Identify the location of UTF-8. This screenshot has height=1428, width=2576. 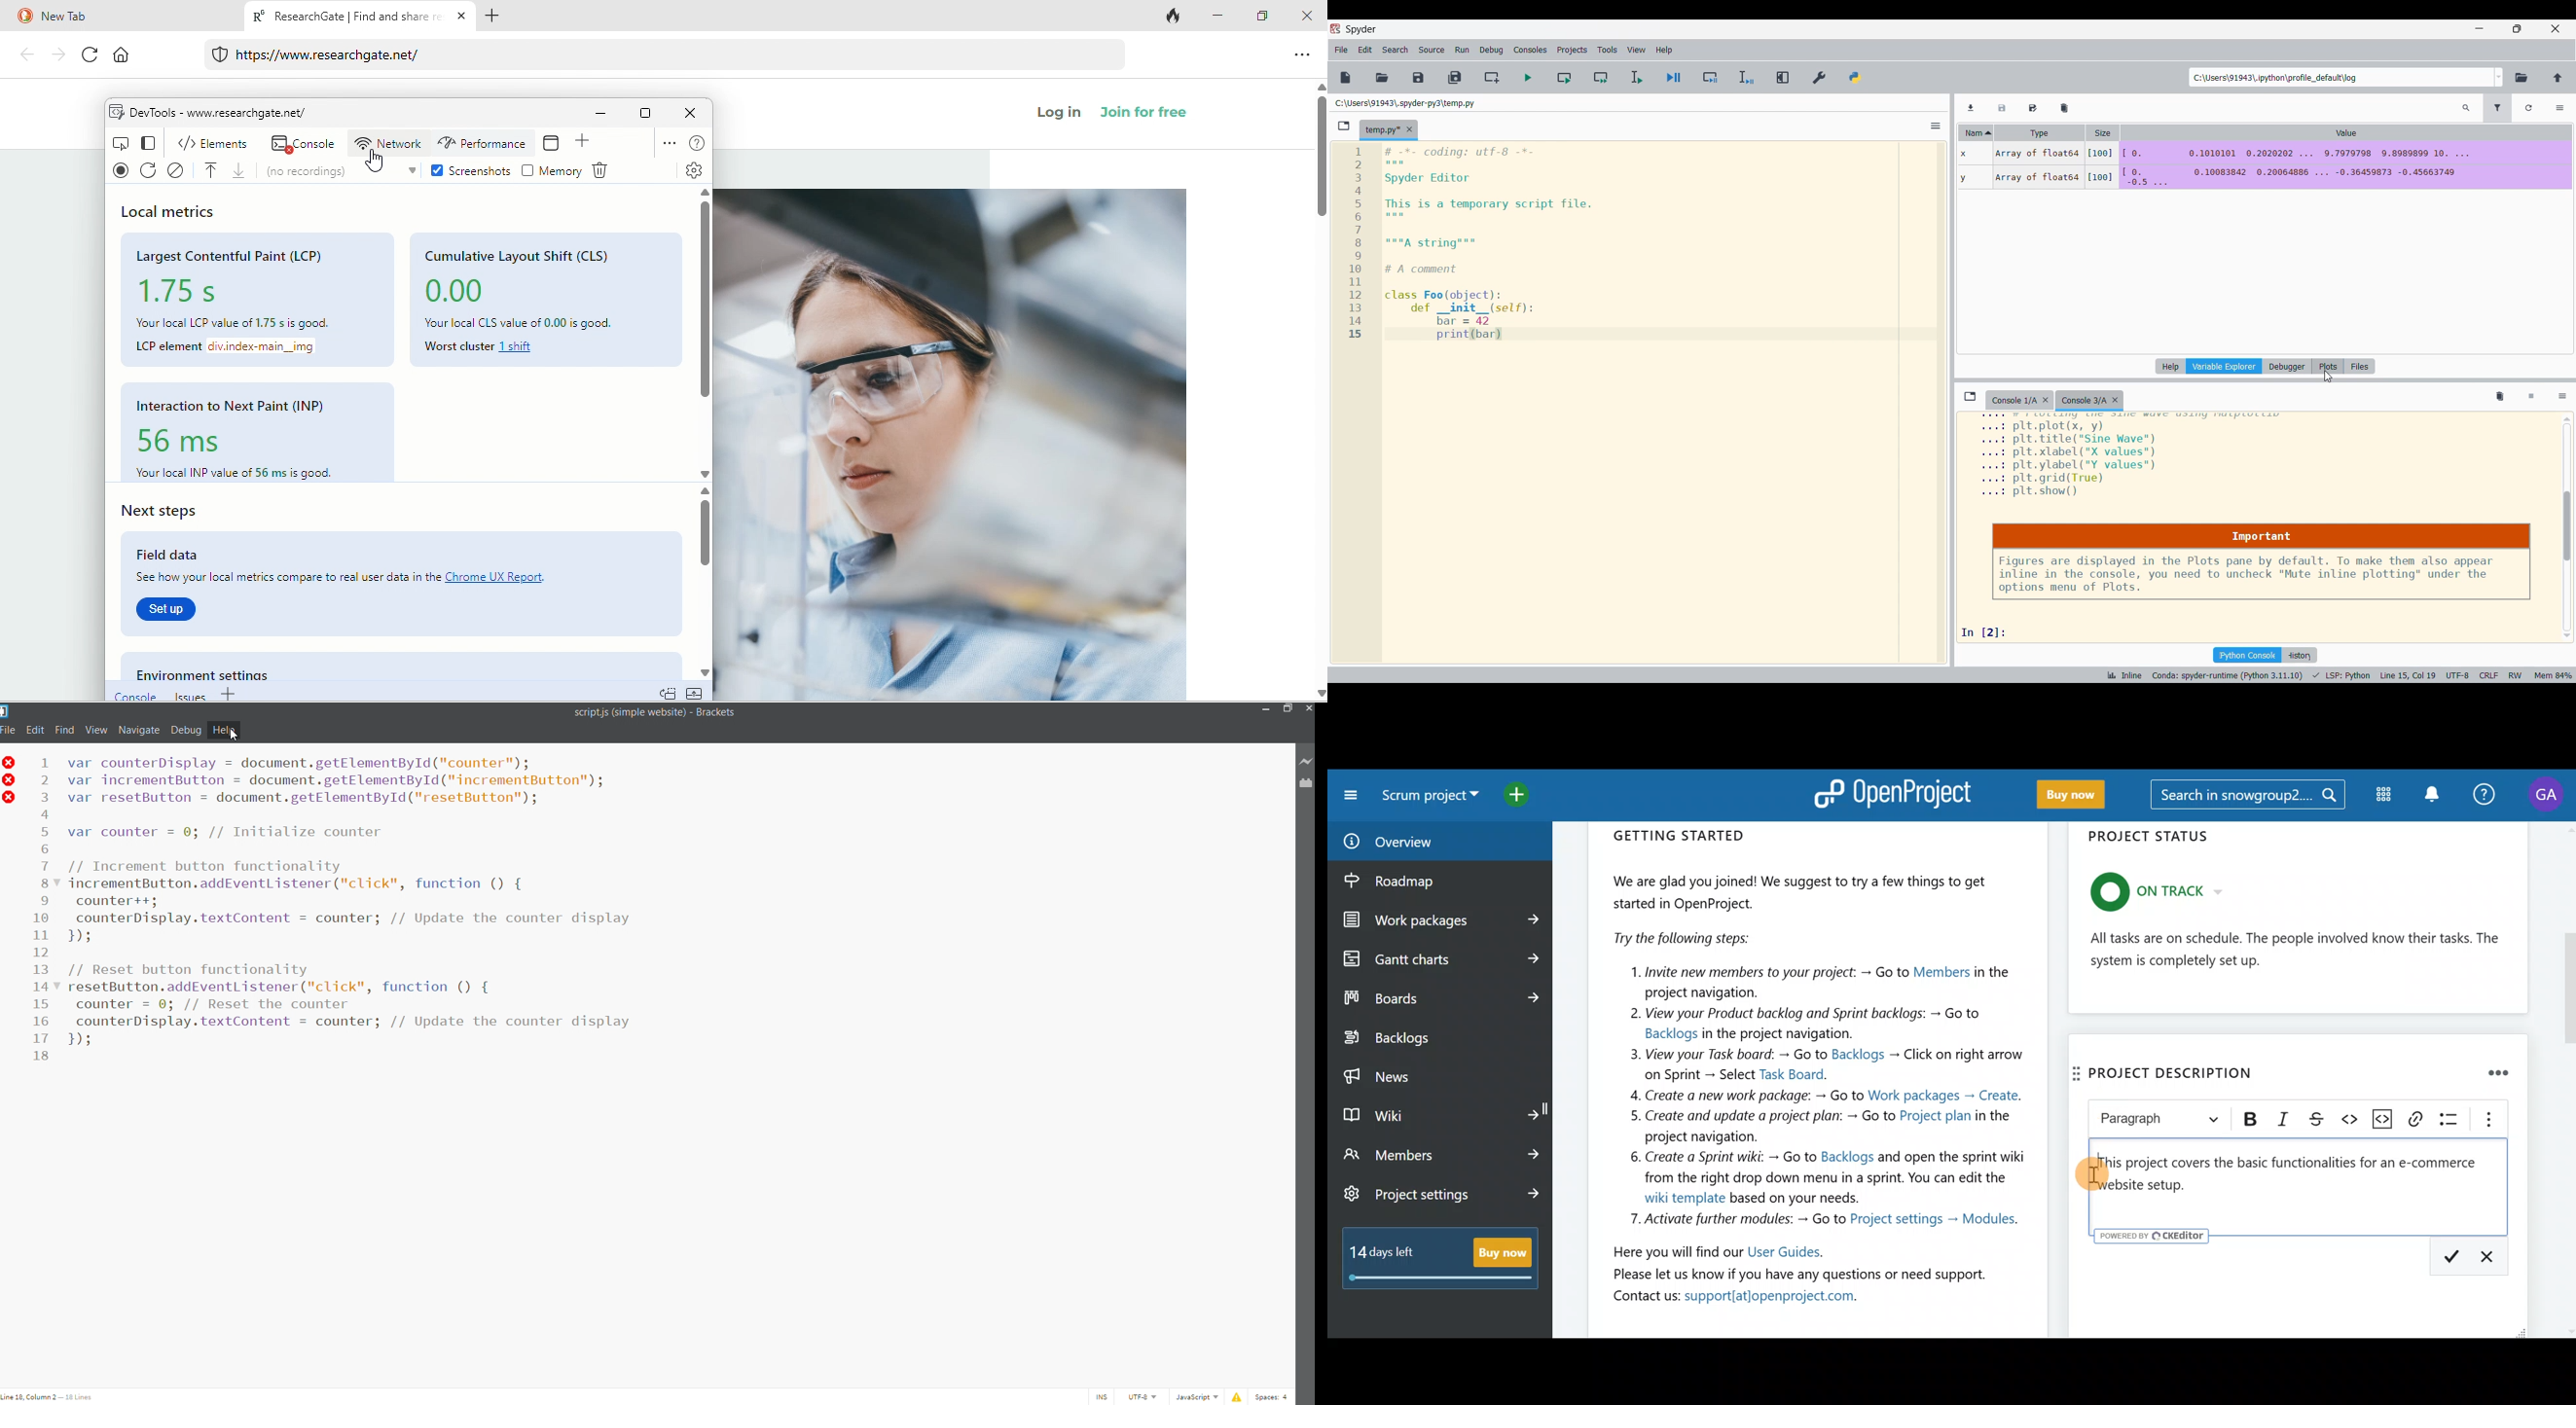
(2458, 675).